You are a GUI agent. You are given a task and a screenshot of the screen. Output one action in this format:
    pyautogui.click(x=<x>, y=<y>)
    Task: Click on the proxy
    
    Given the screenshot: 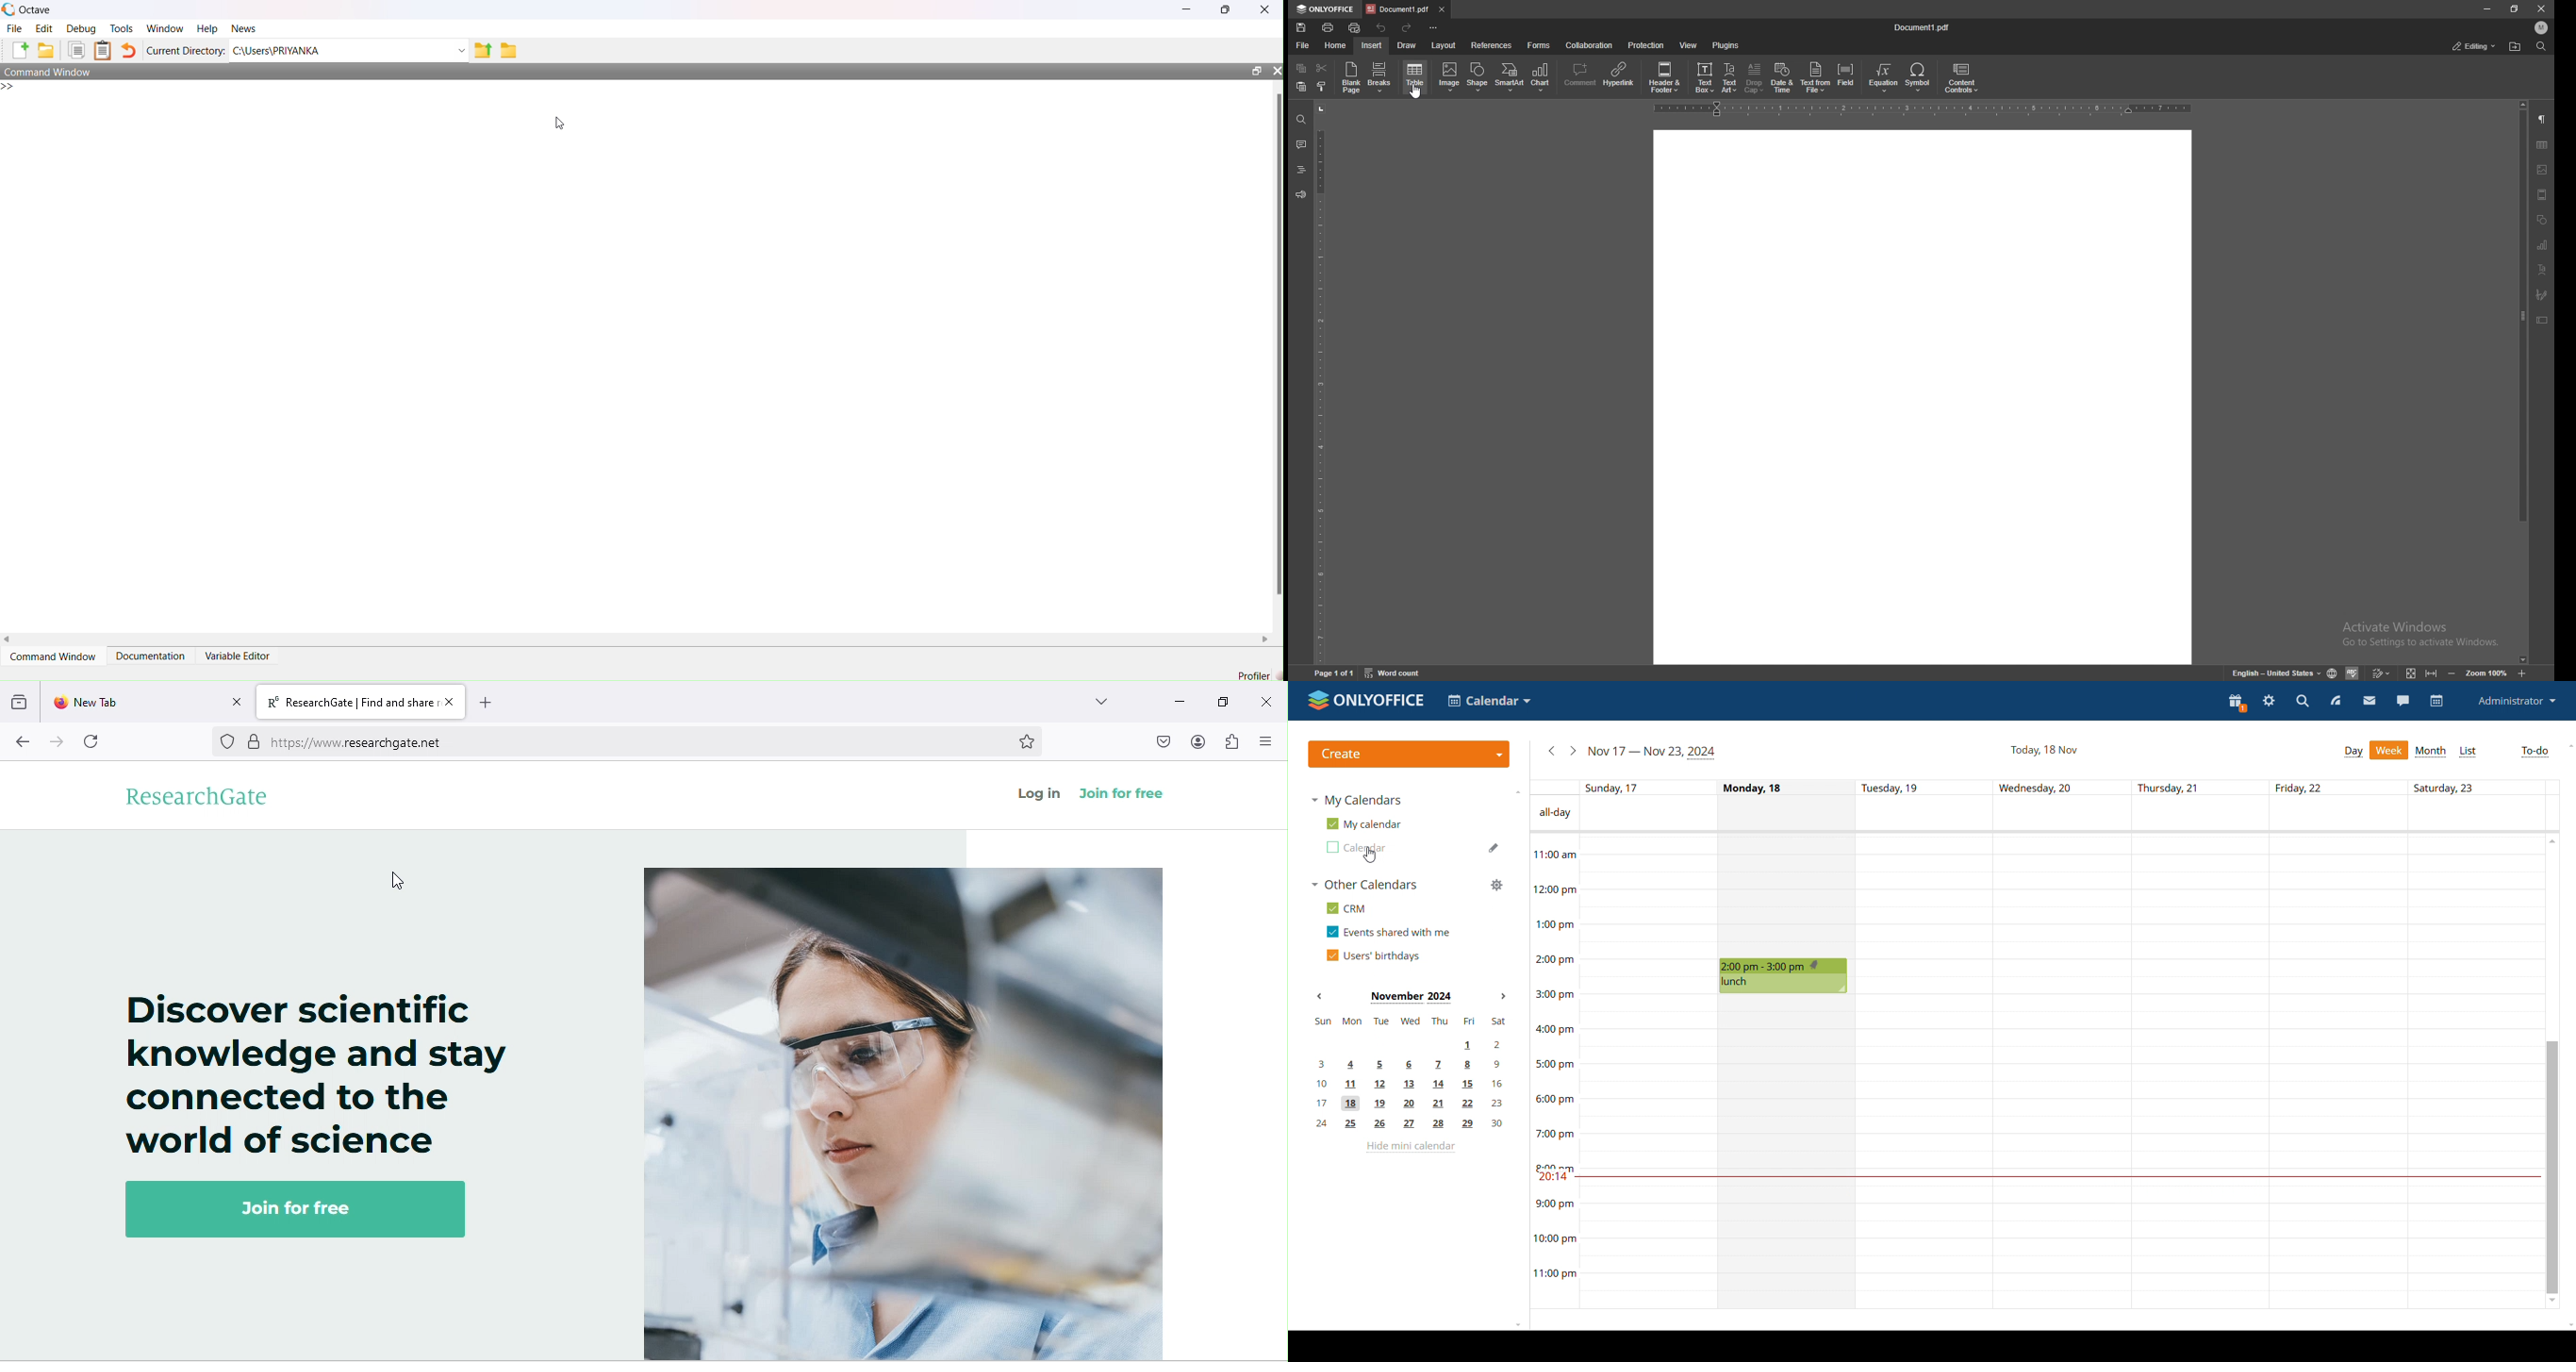 What is the action you would take?
    pyautogui.click(x=225, y=741)
    